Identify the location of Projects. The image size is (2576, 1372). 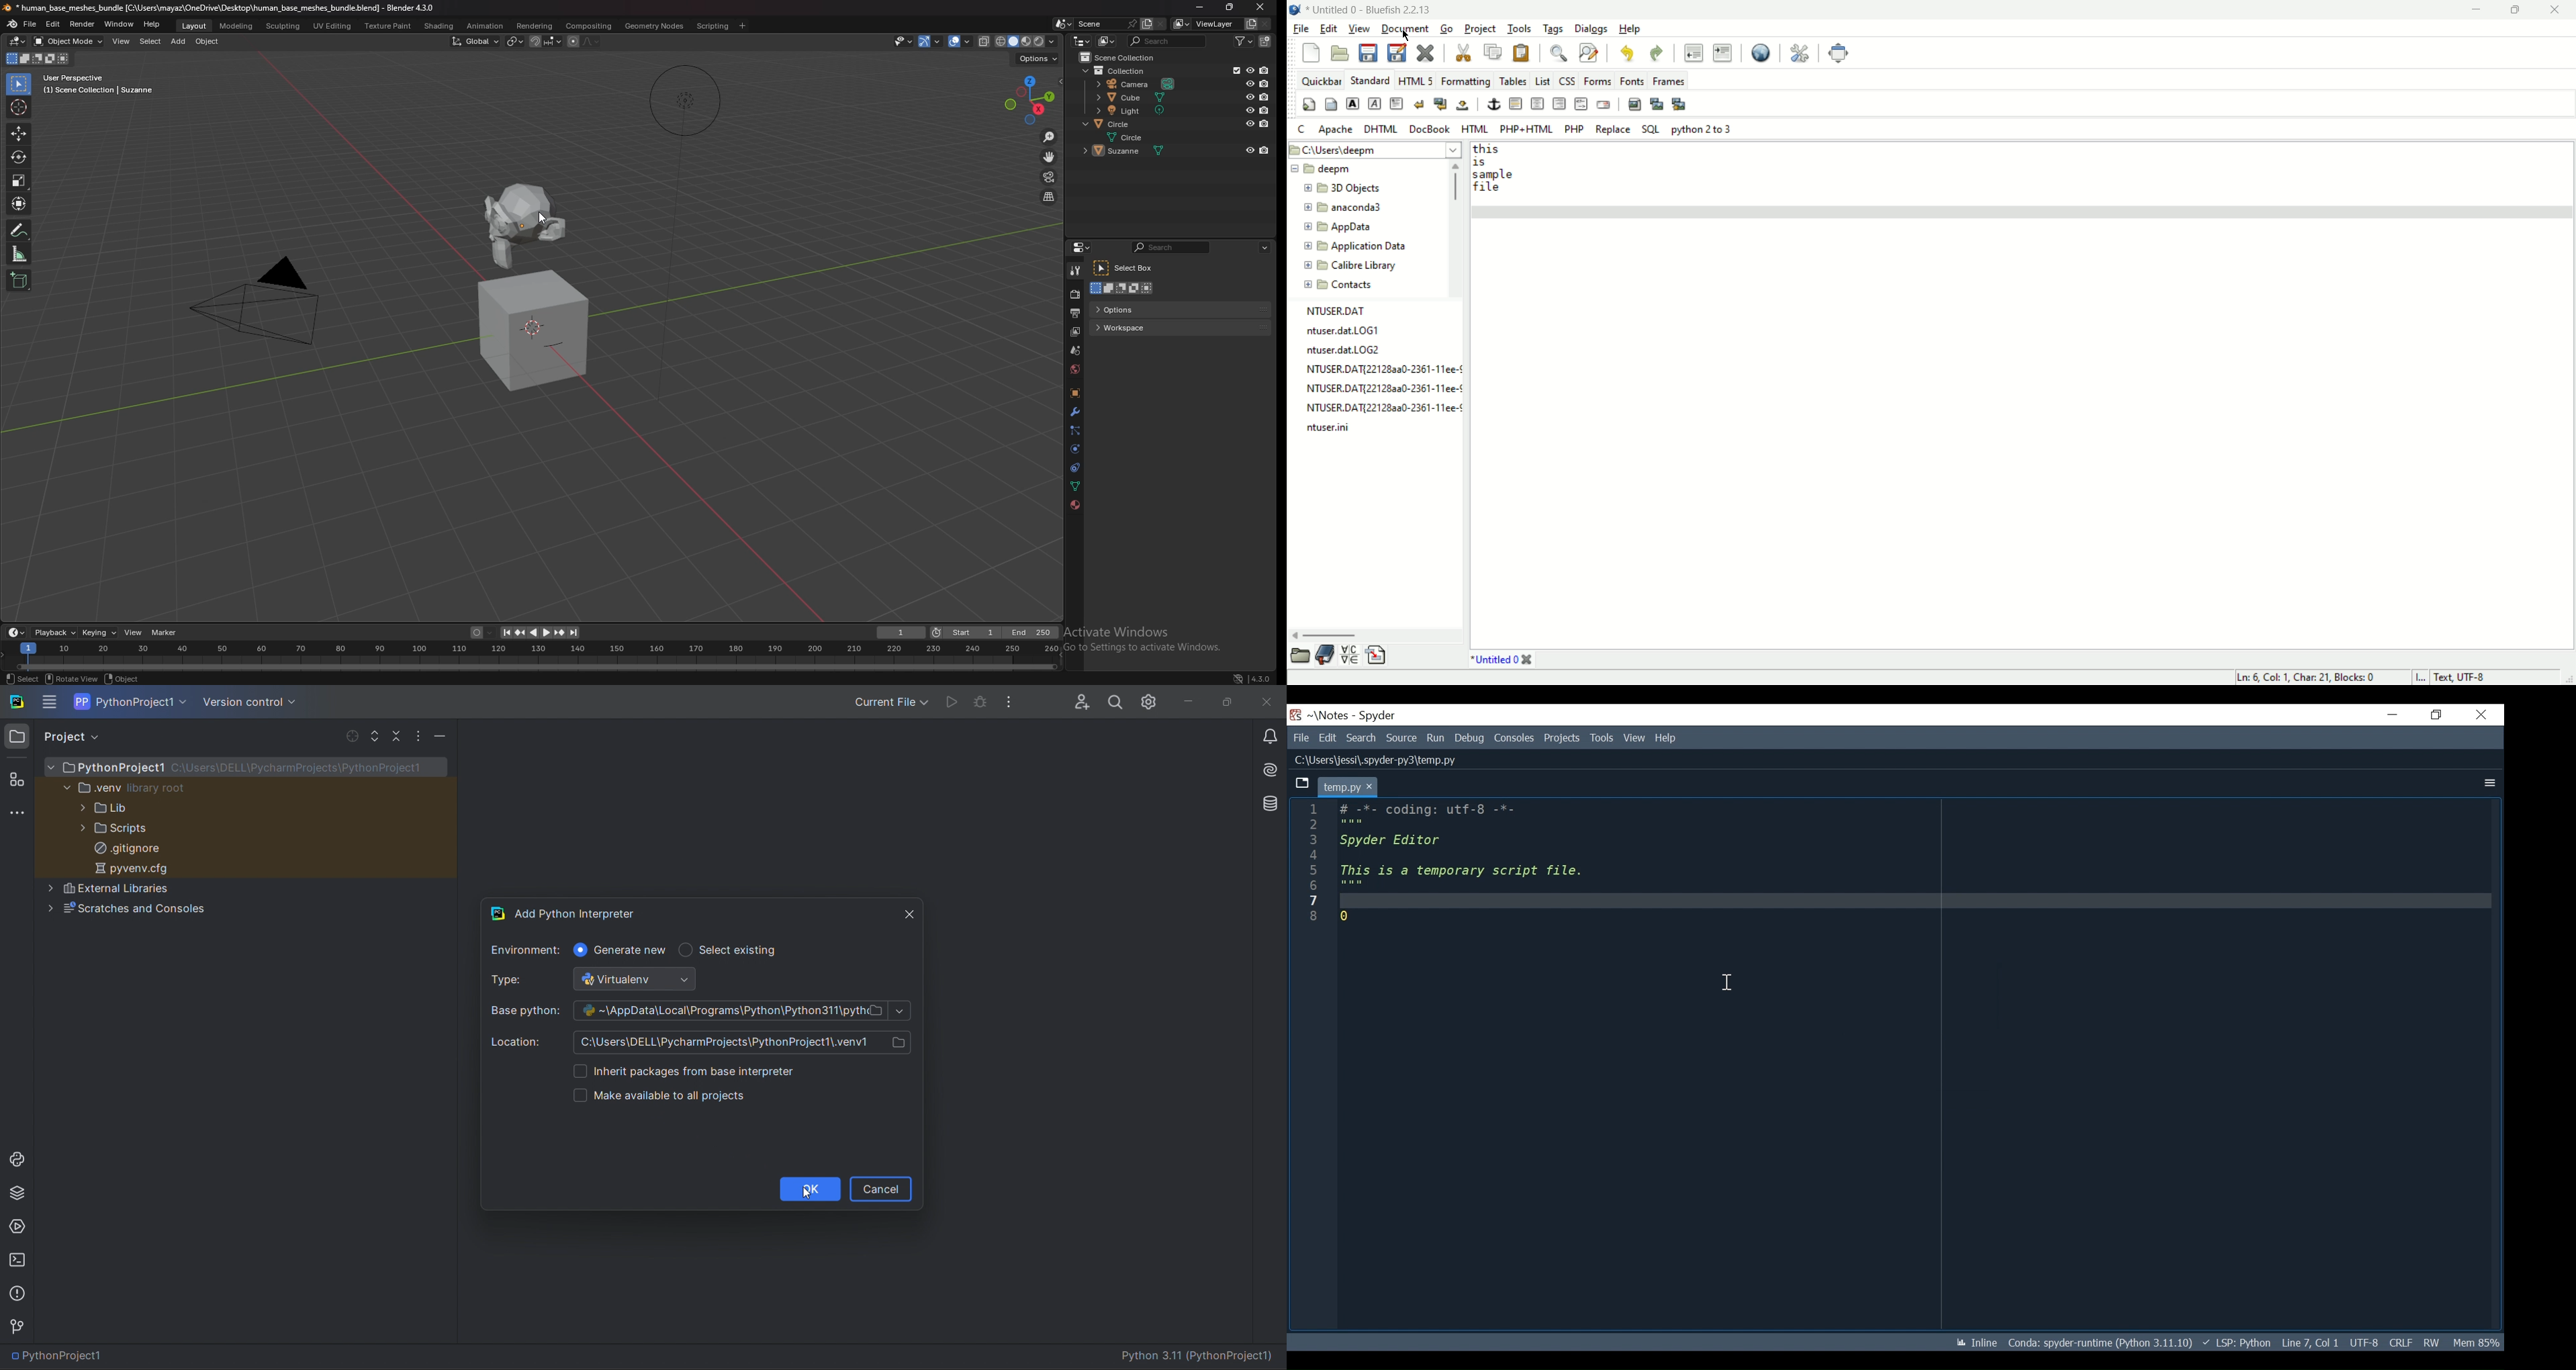
(1562, 738).